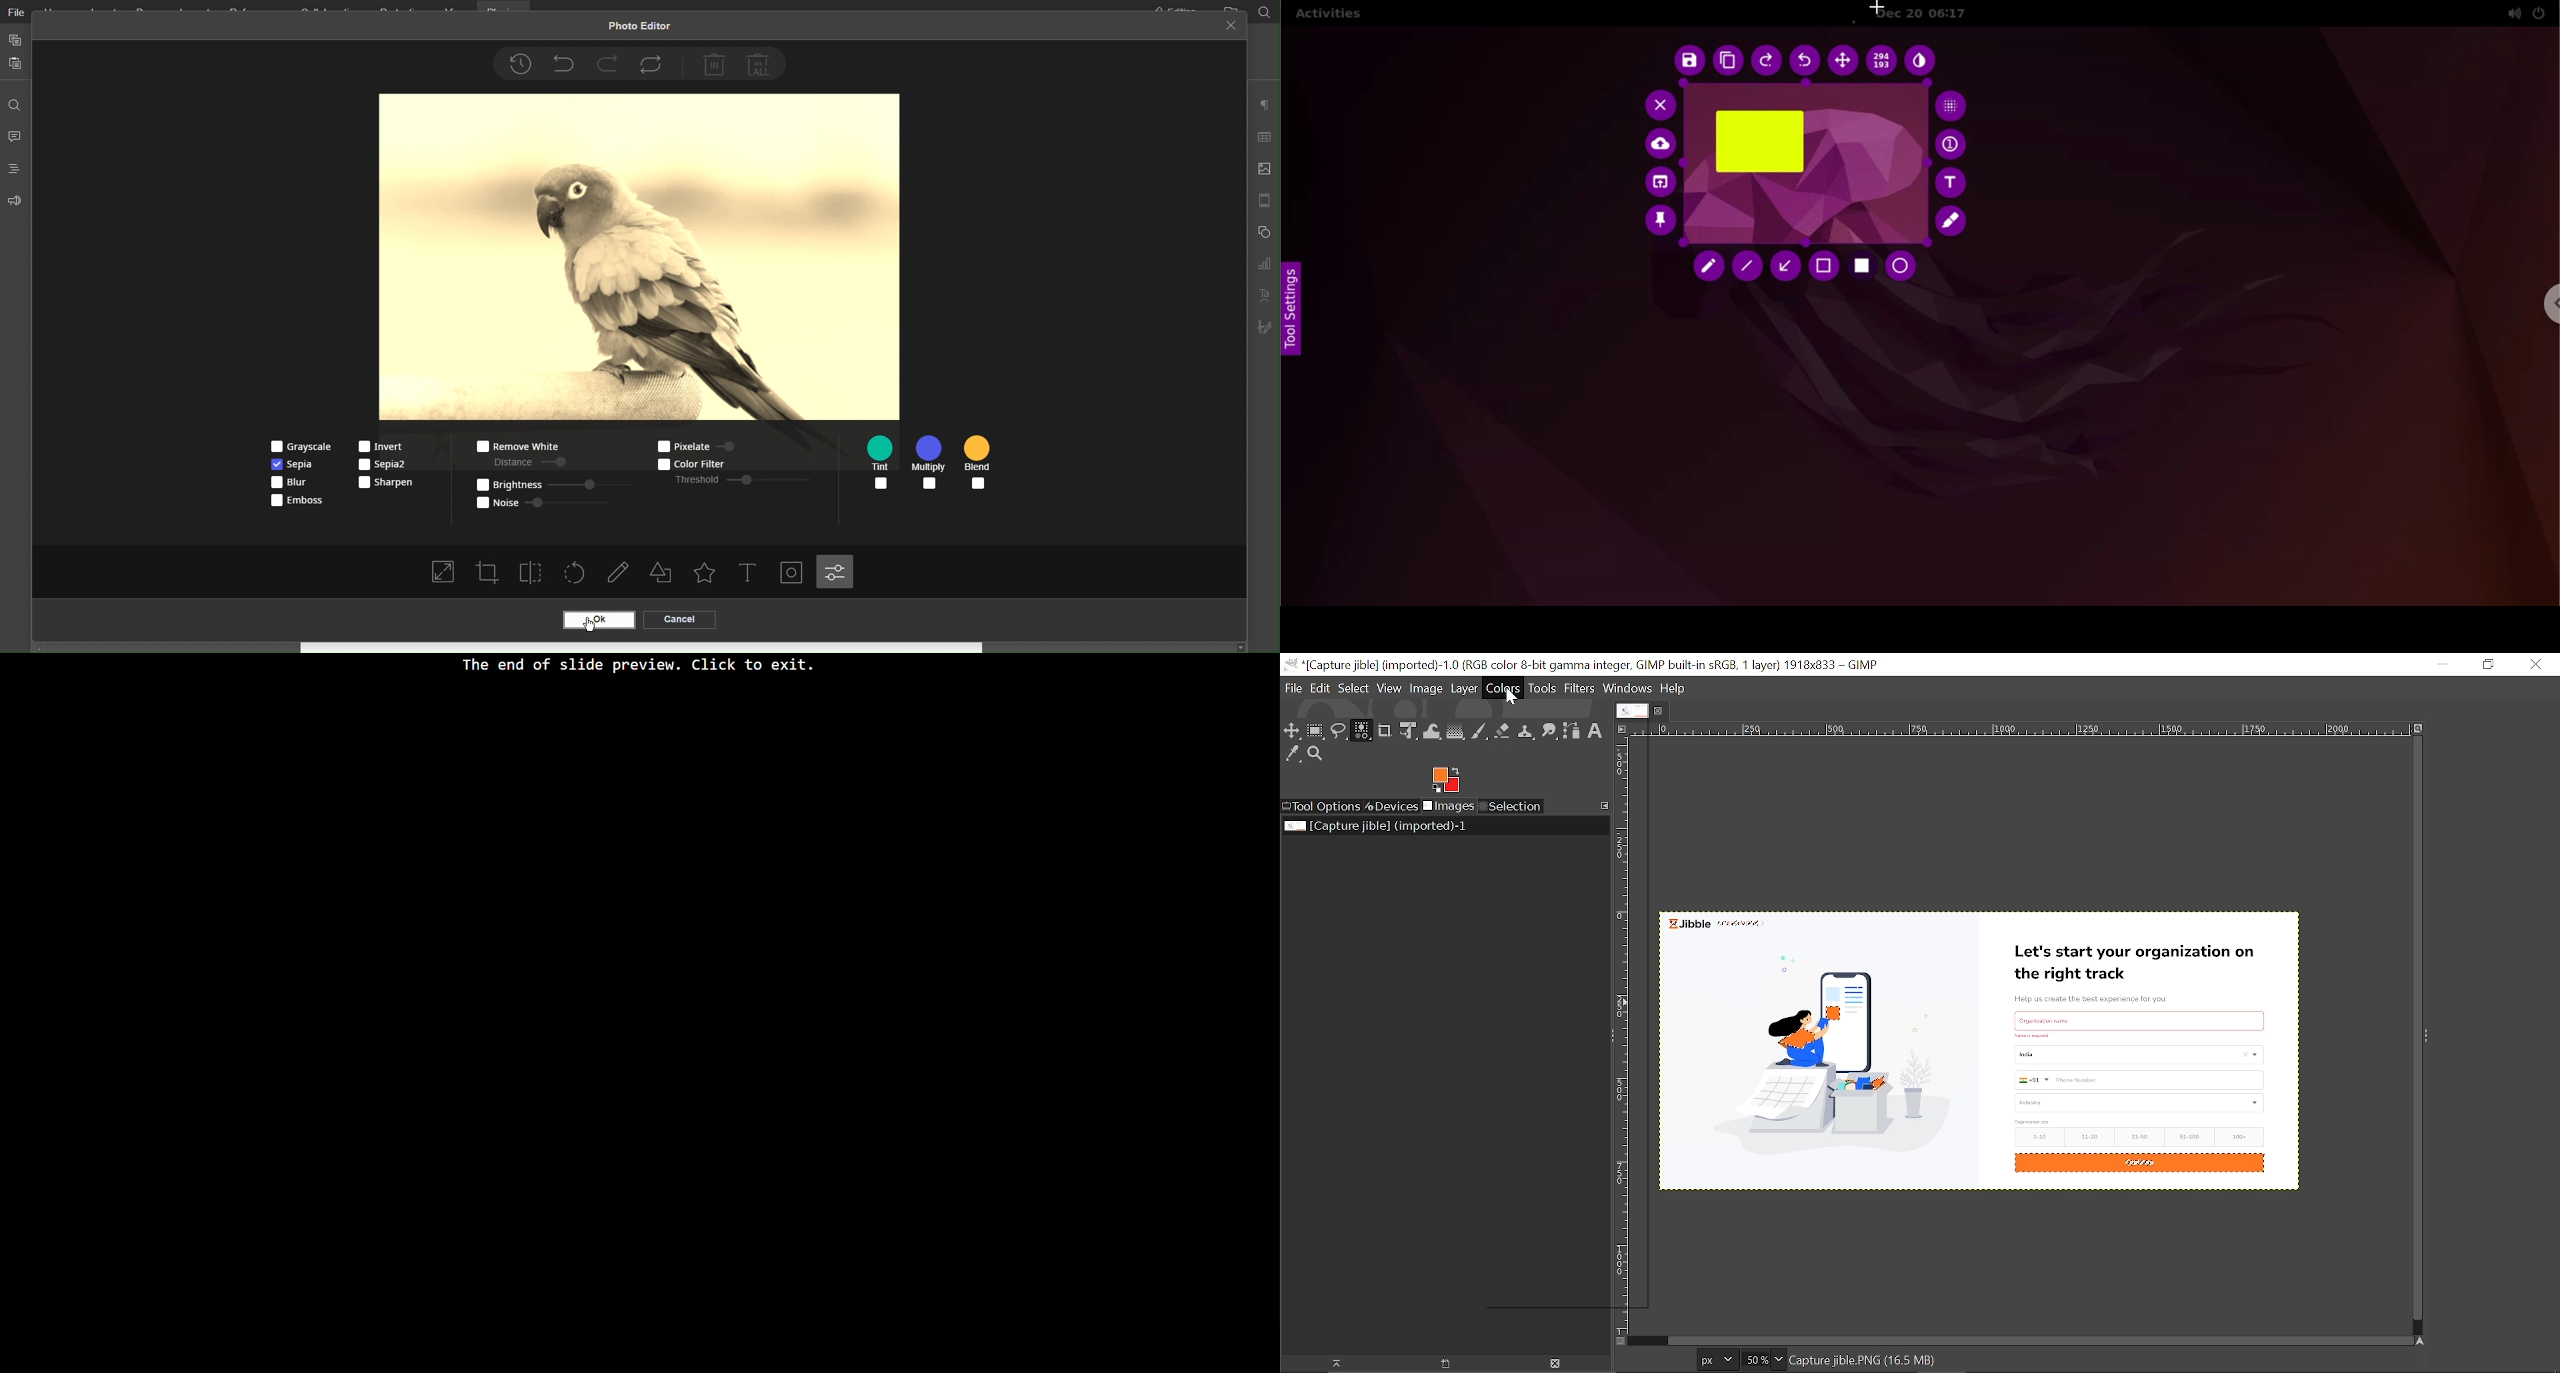 The width and height of the screenshot is (2576, 1400). What do you see at coordinates (1408, 731) in the screenshot?
I see `Unified transform tool` at bounding box center [1408, 731].